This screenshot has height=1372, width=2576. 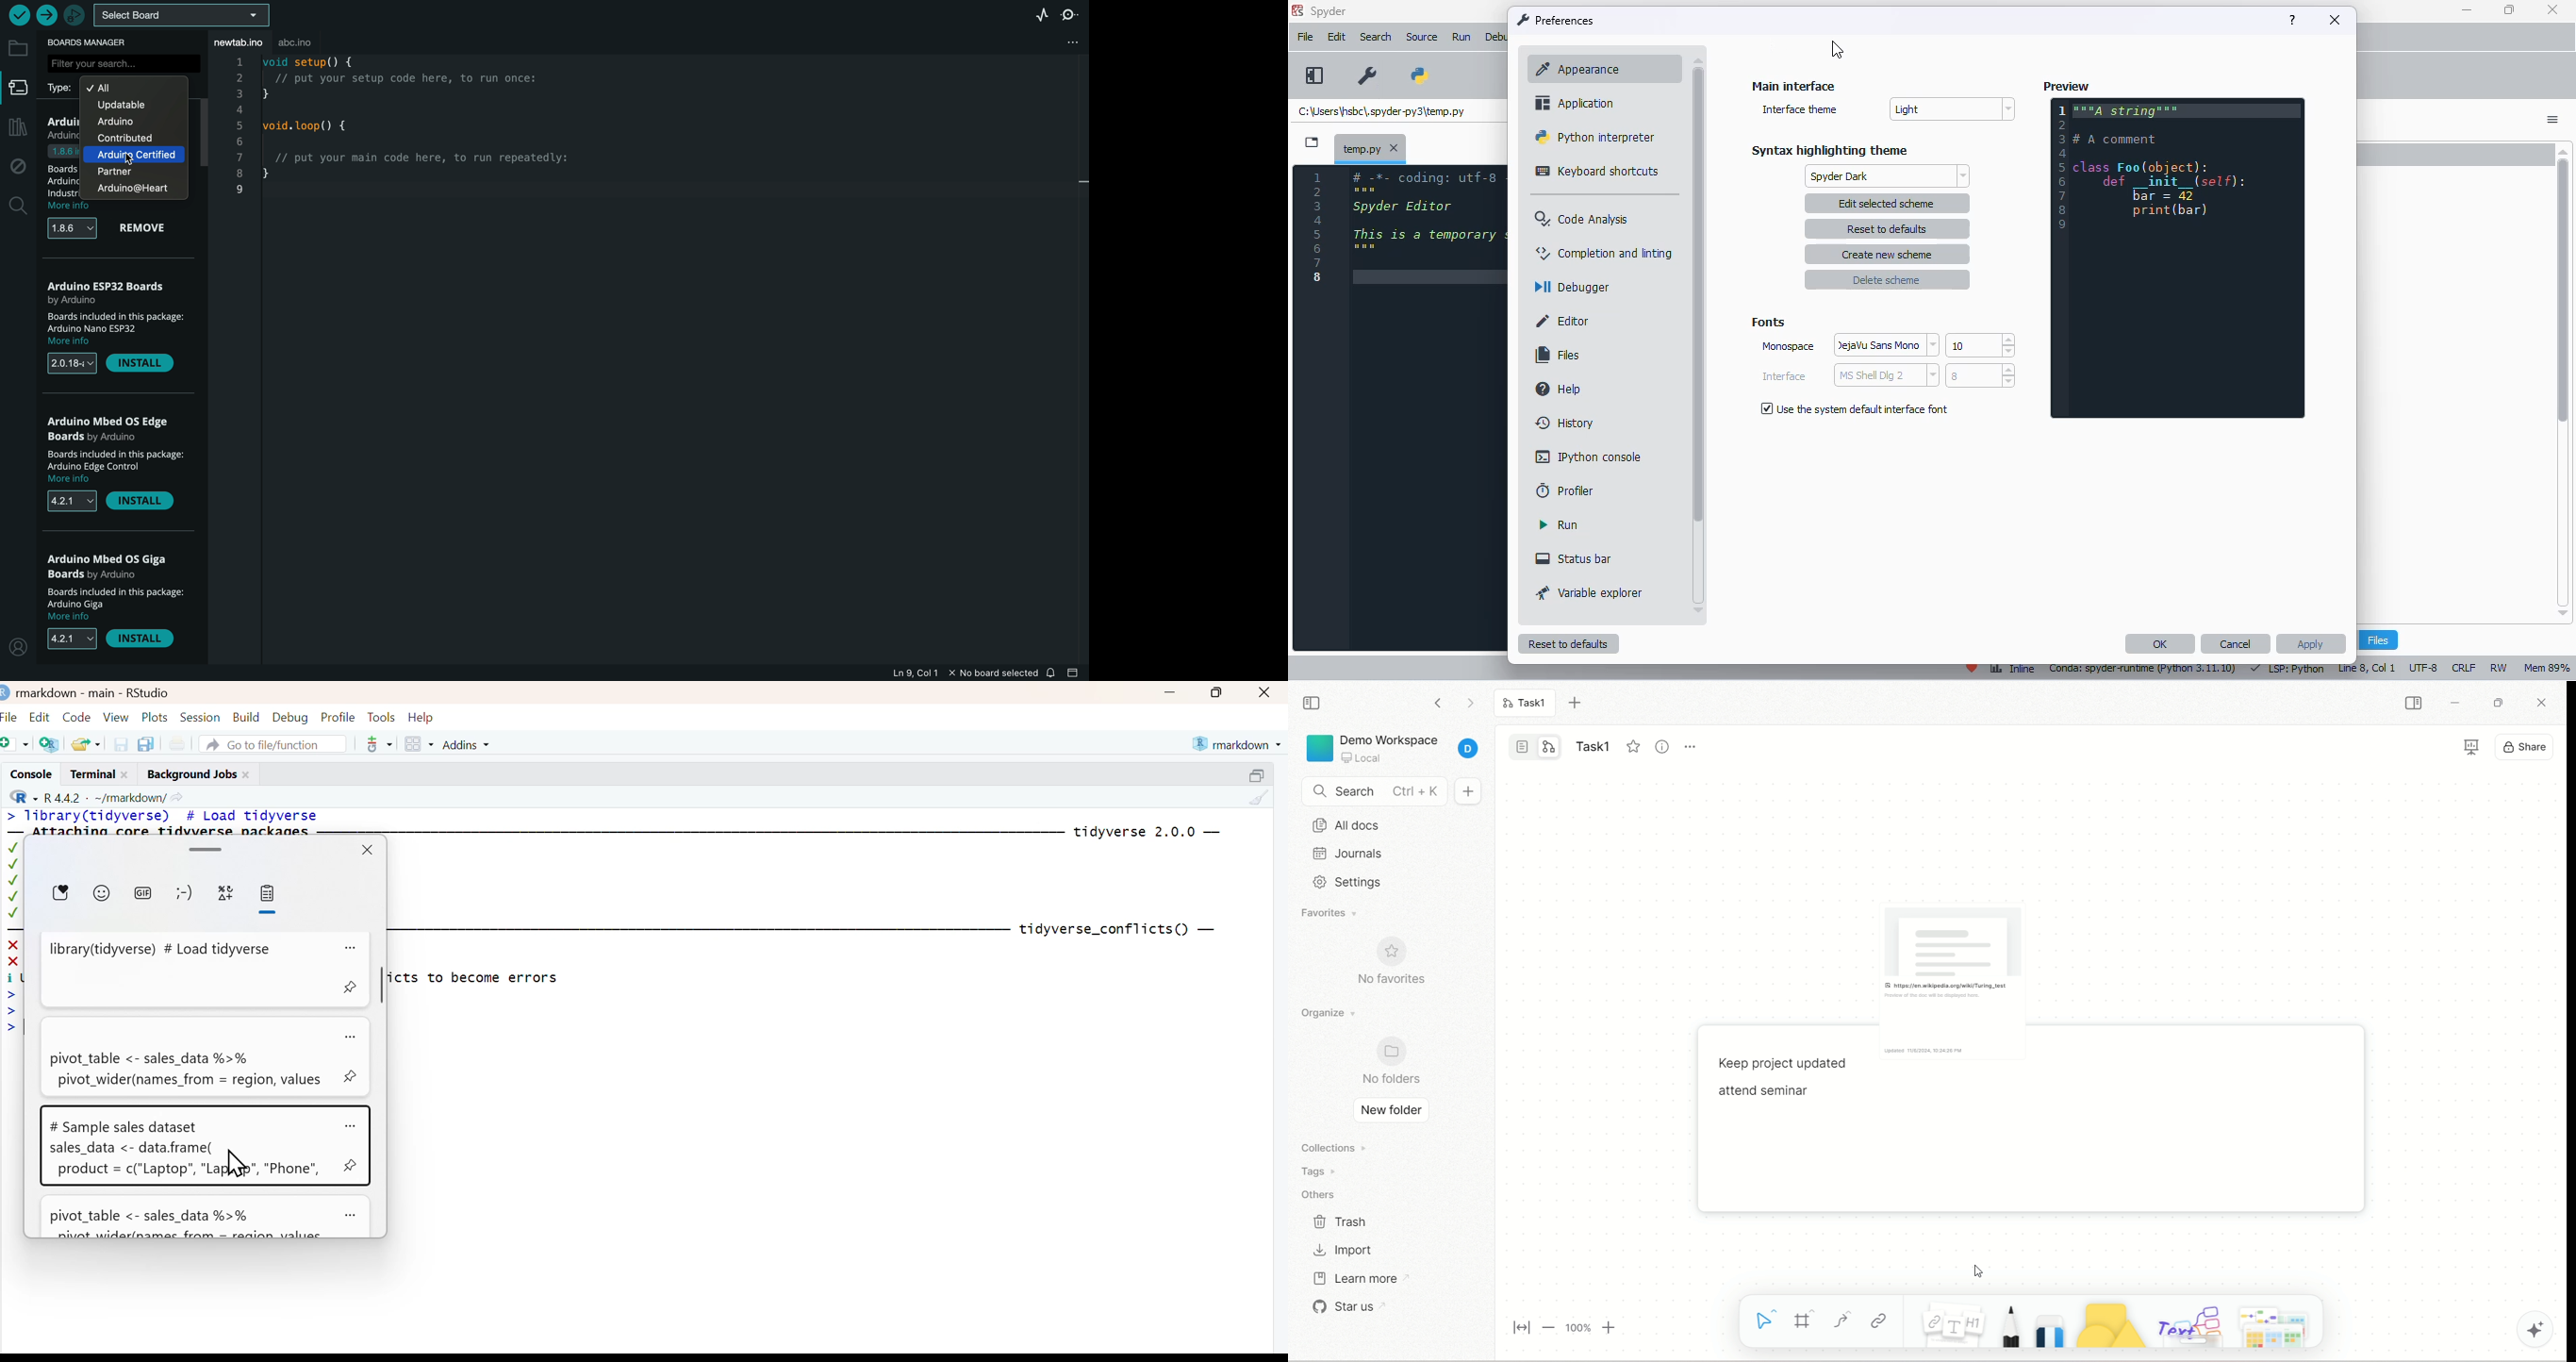 I want to click on options, so click(x=352, y=945).